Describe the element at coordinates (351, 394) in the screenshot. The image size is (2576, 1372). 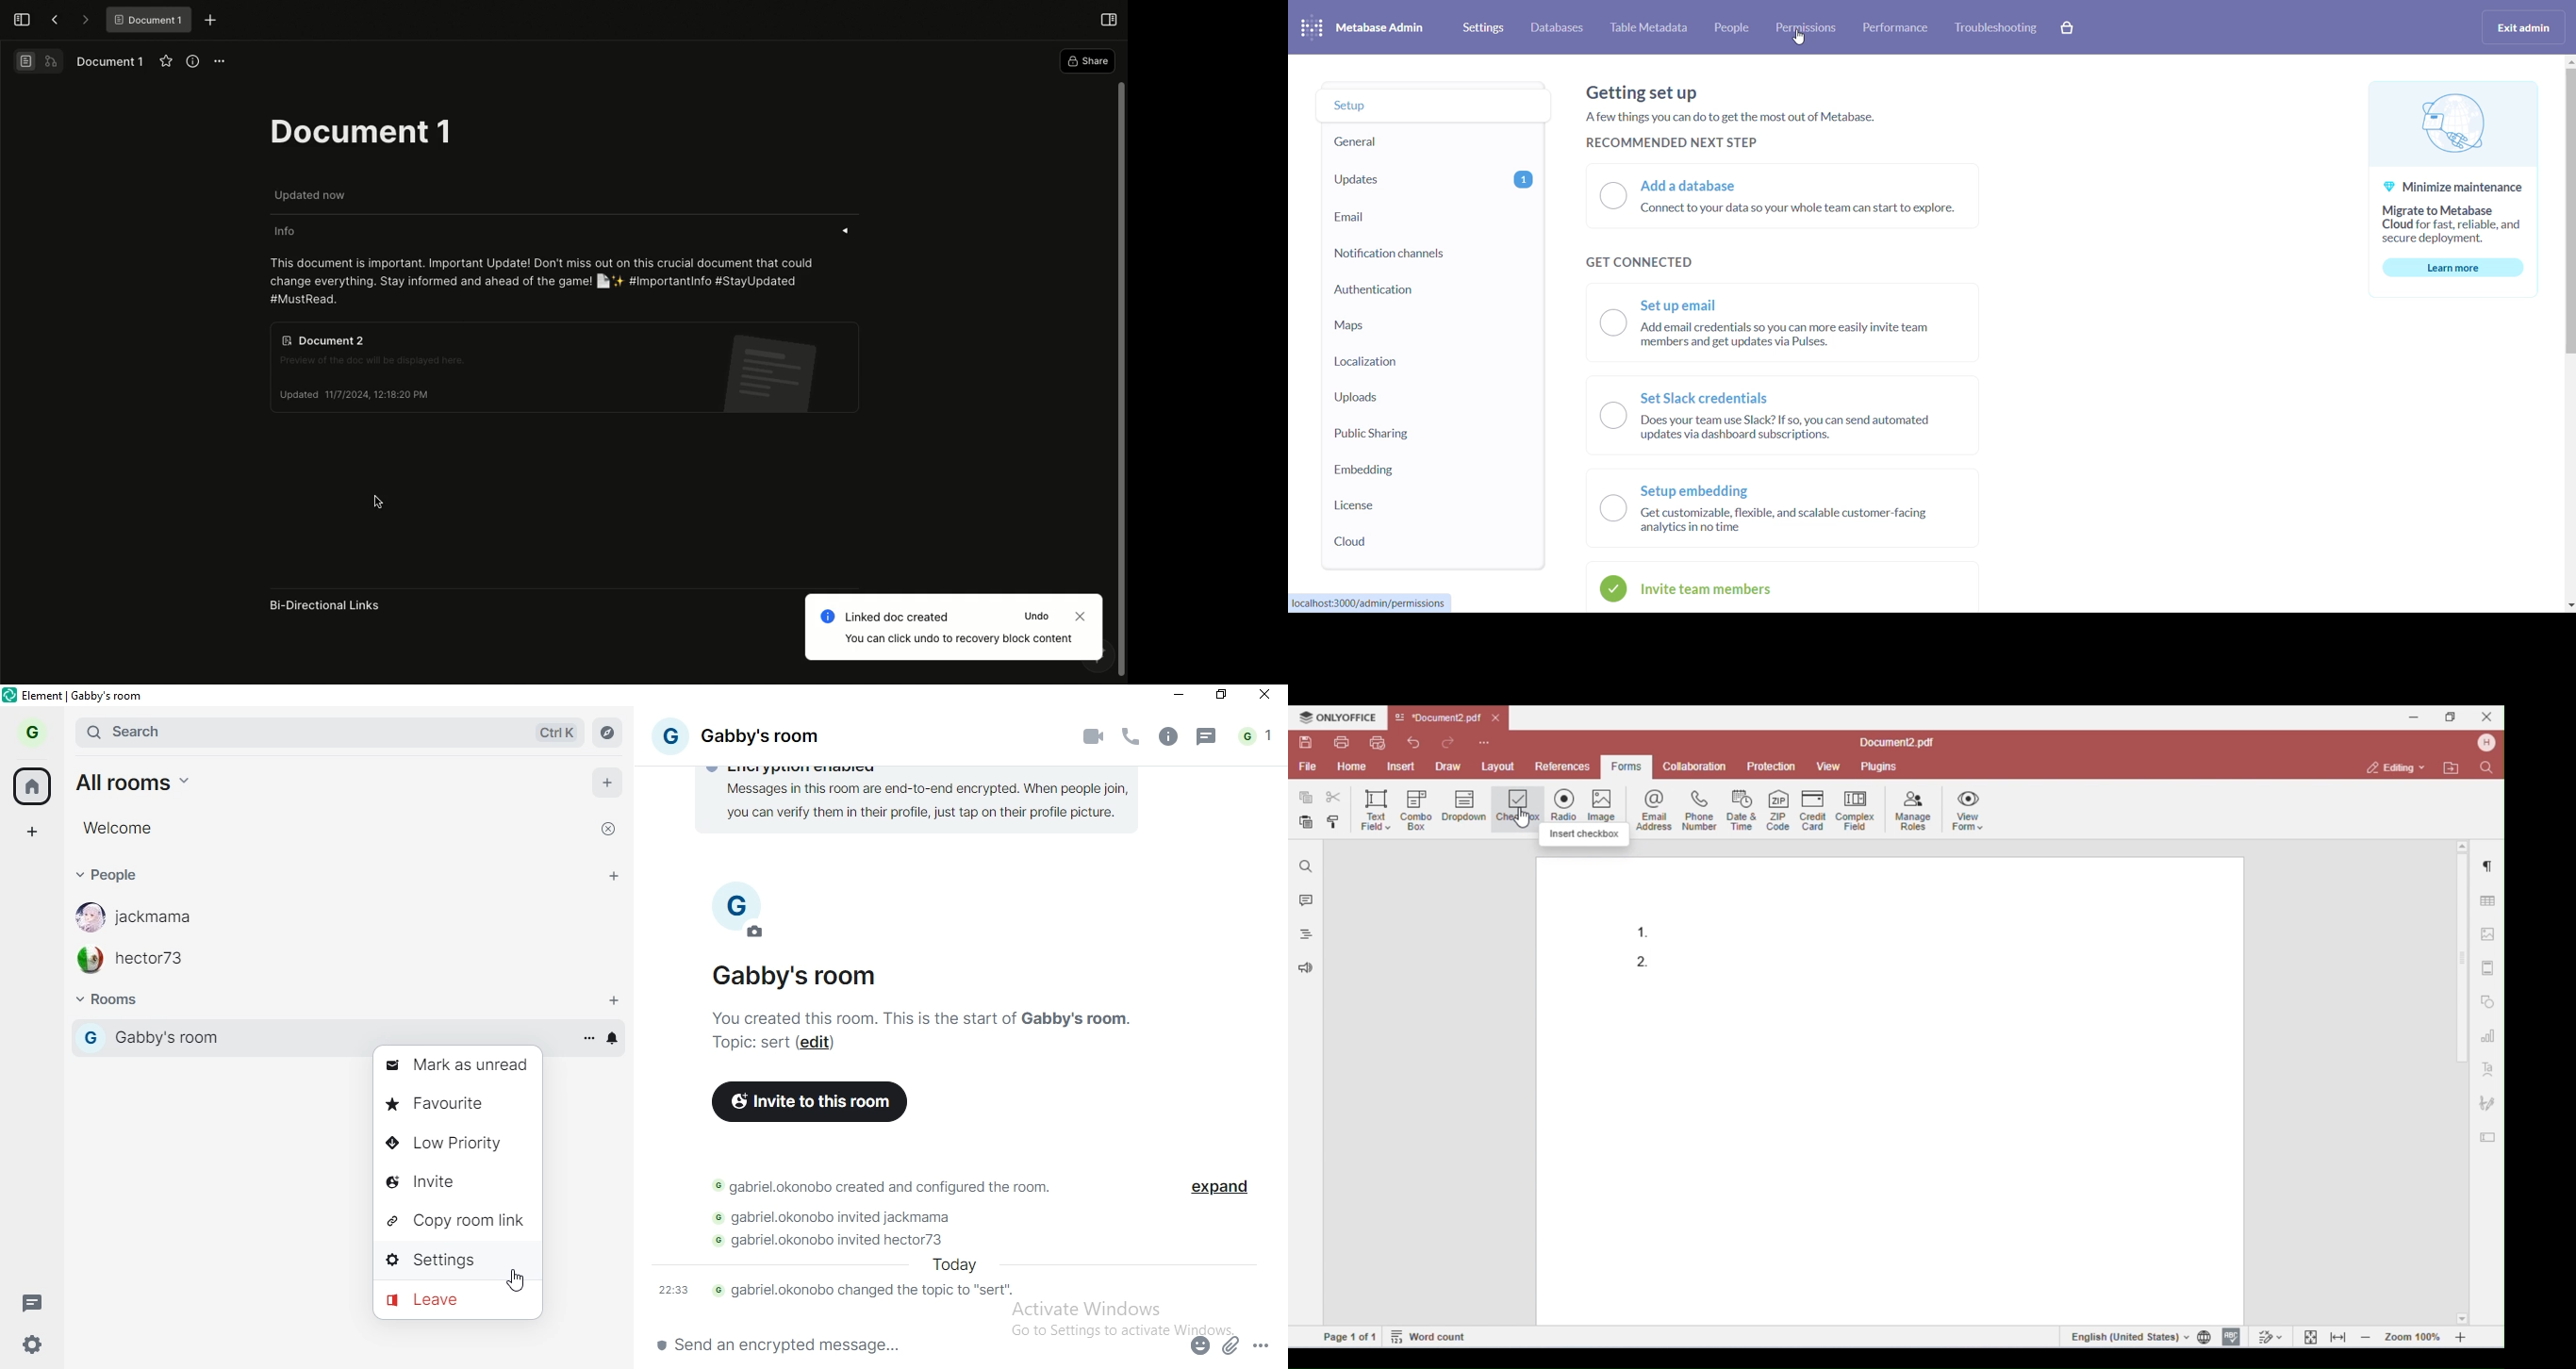
I see `Updated 11/7/2024, 12:18:20 PM` at that location.